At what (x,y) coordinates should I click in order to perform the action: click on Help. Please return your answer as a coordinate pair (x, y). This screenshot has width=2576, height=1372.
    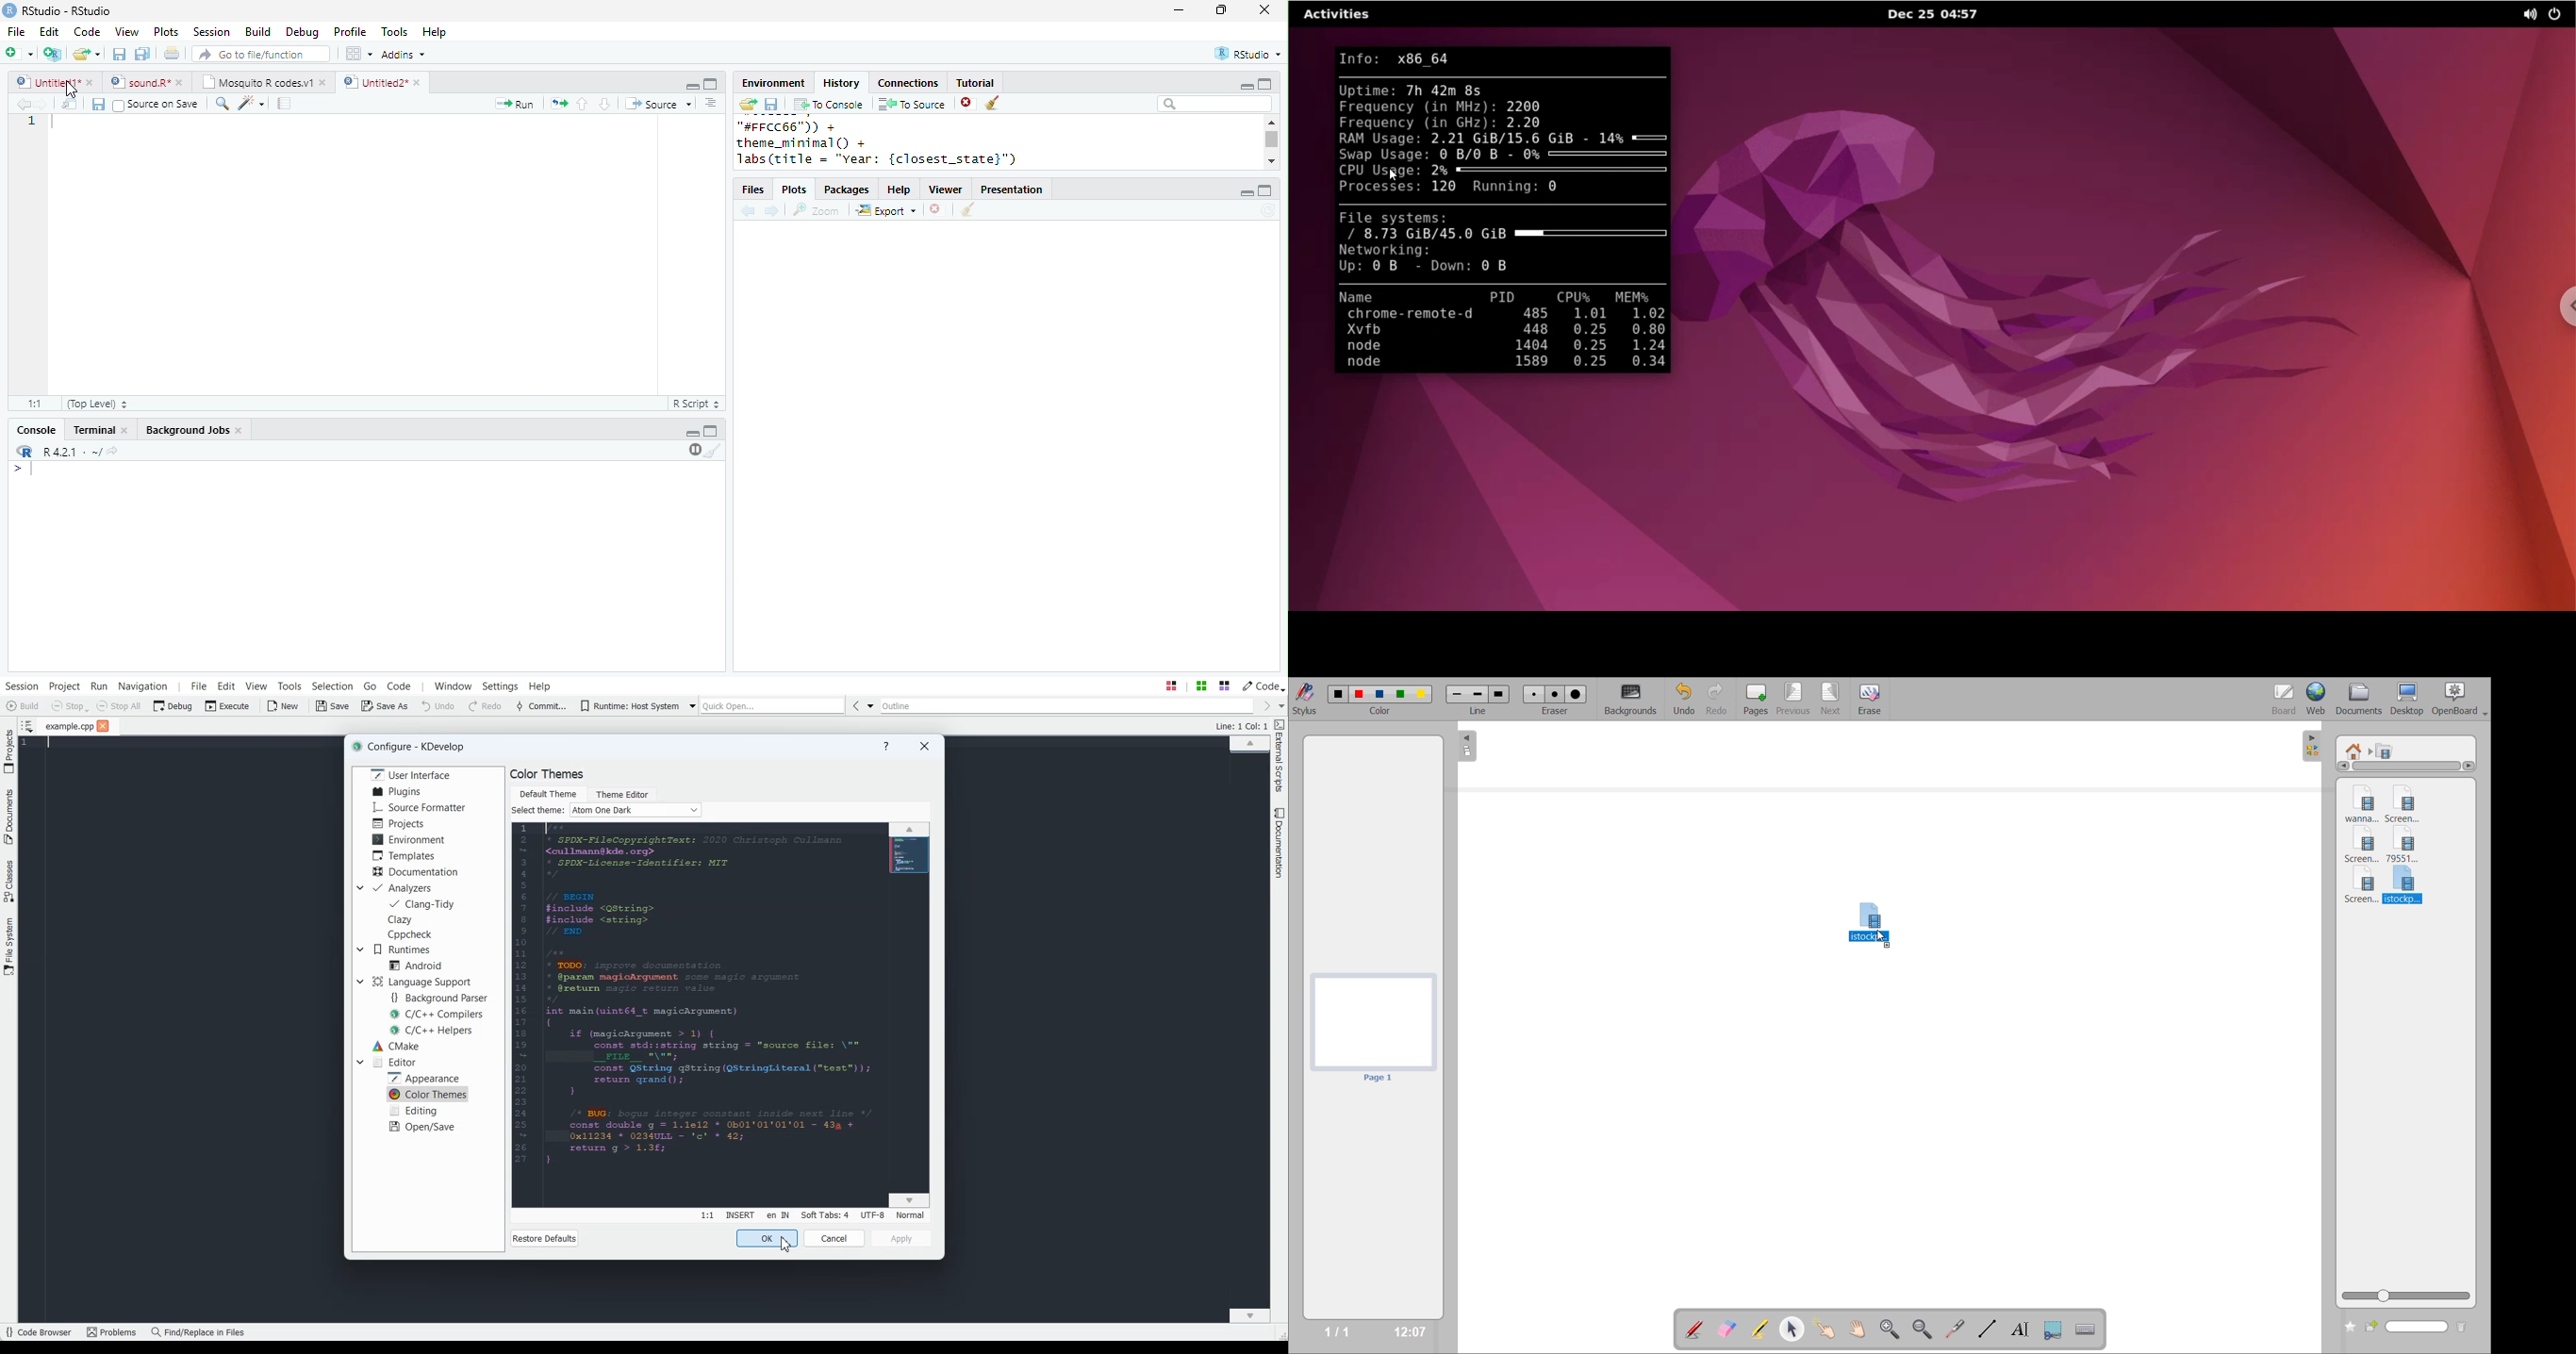
    Looking at the image, I should click on (886, 747).